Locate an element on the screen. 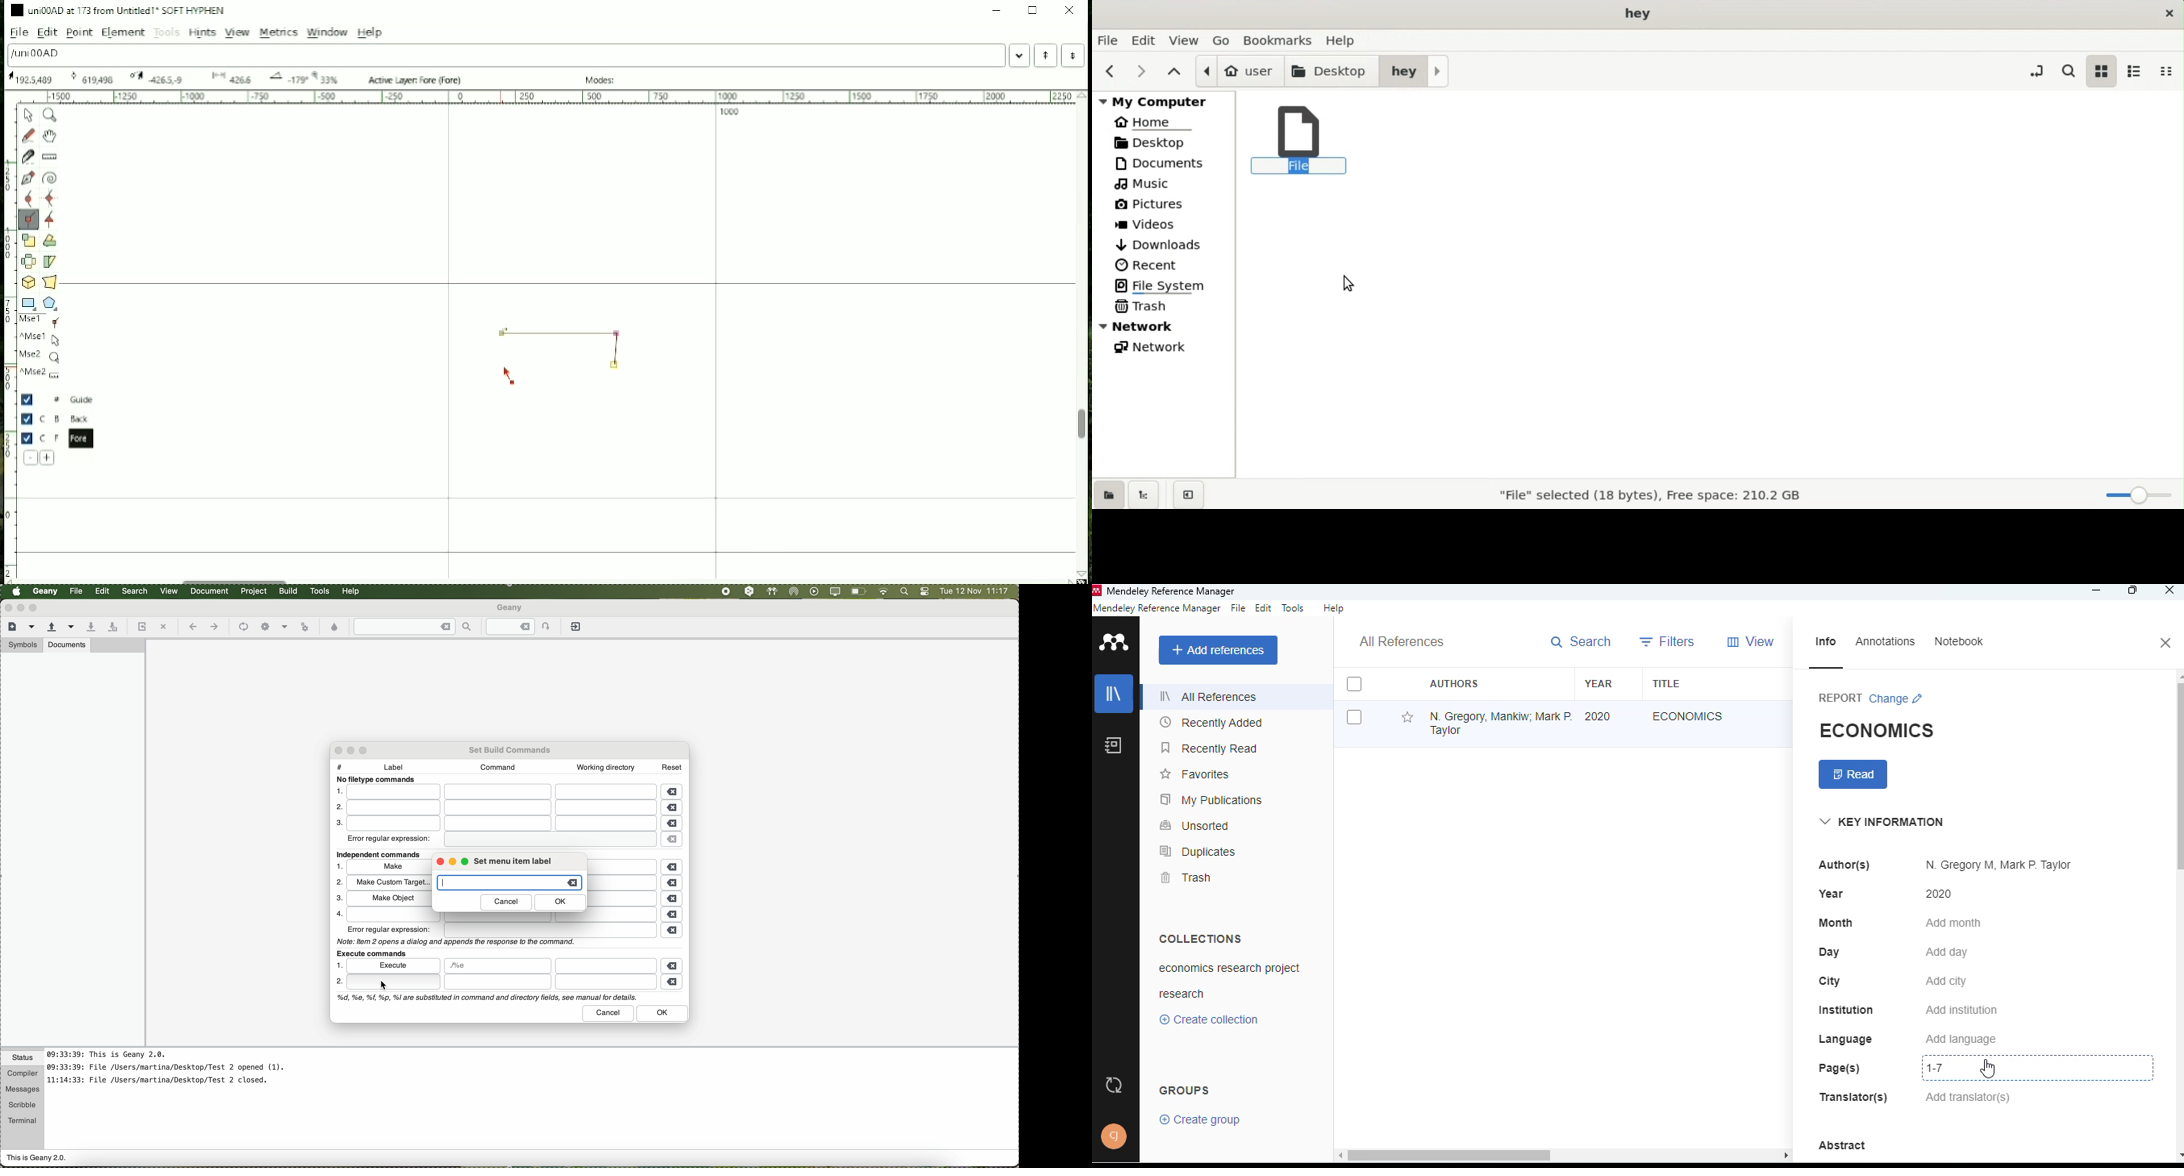  authors is located at coordinates (1455, 683).